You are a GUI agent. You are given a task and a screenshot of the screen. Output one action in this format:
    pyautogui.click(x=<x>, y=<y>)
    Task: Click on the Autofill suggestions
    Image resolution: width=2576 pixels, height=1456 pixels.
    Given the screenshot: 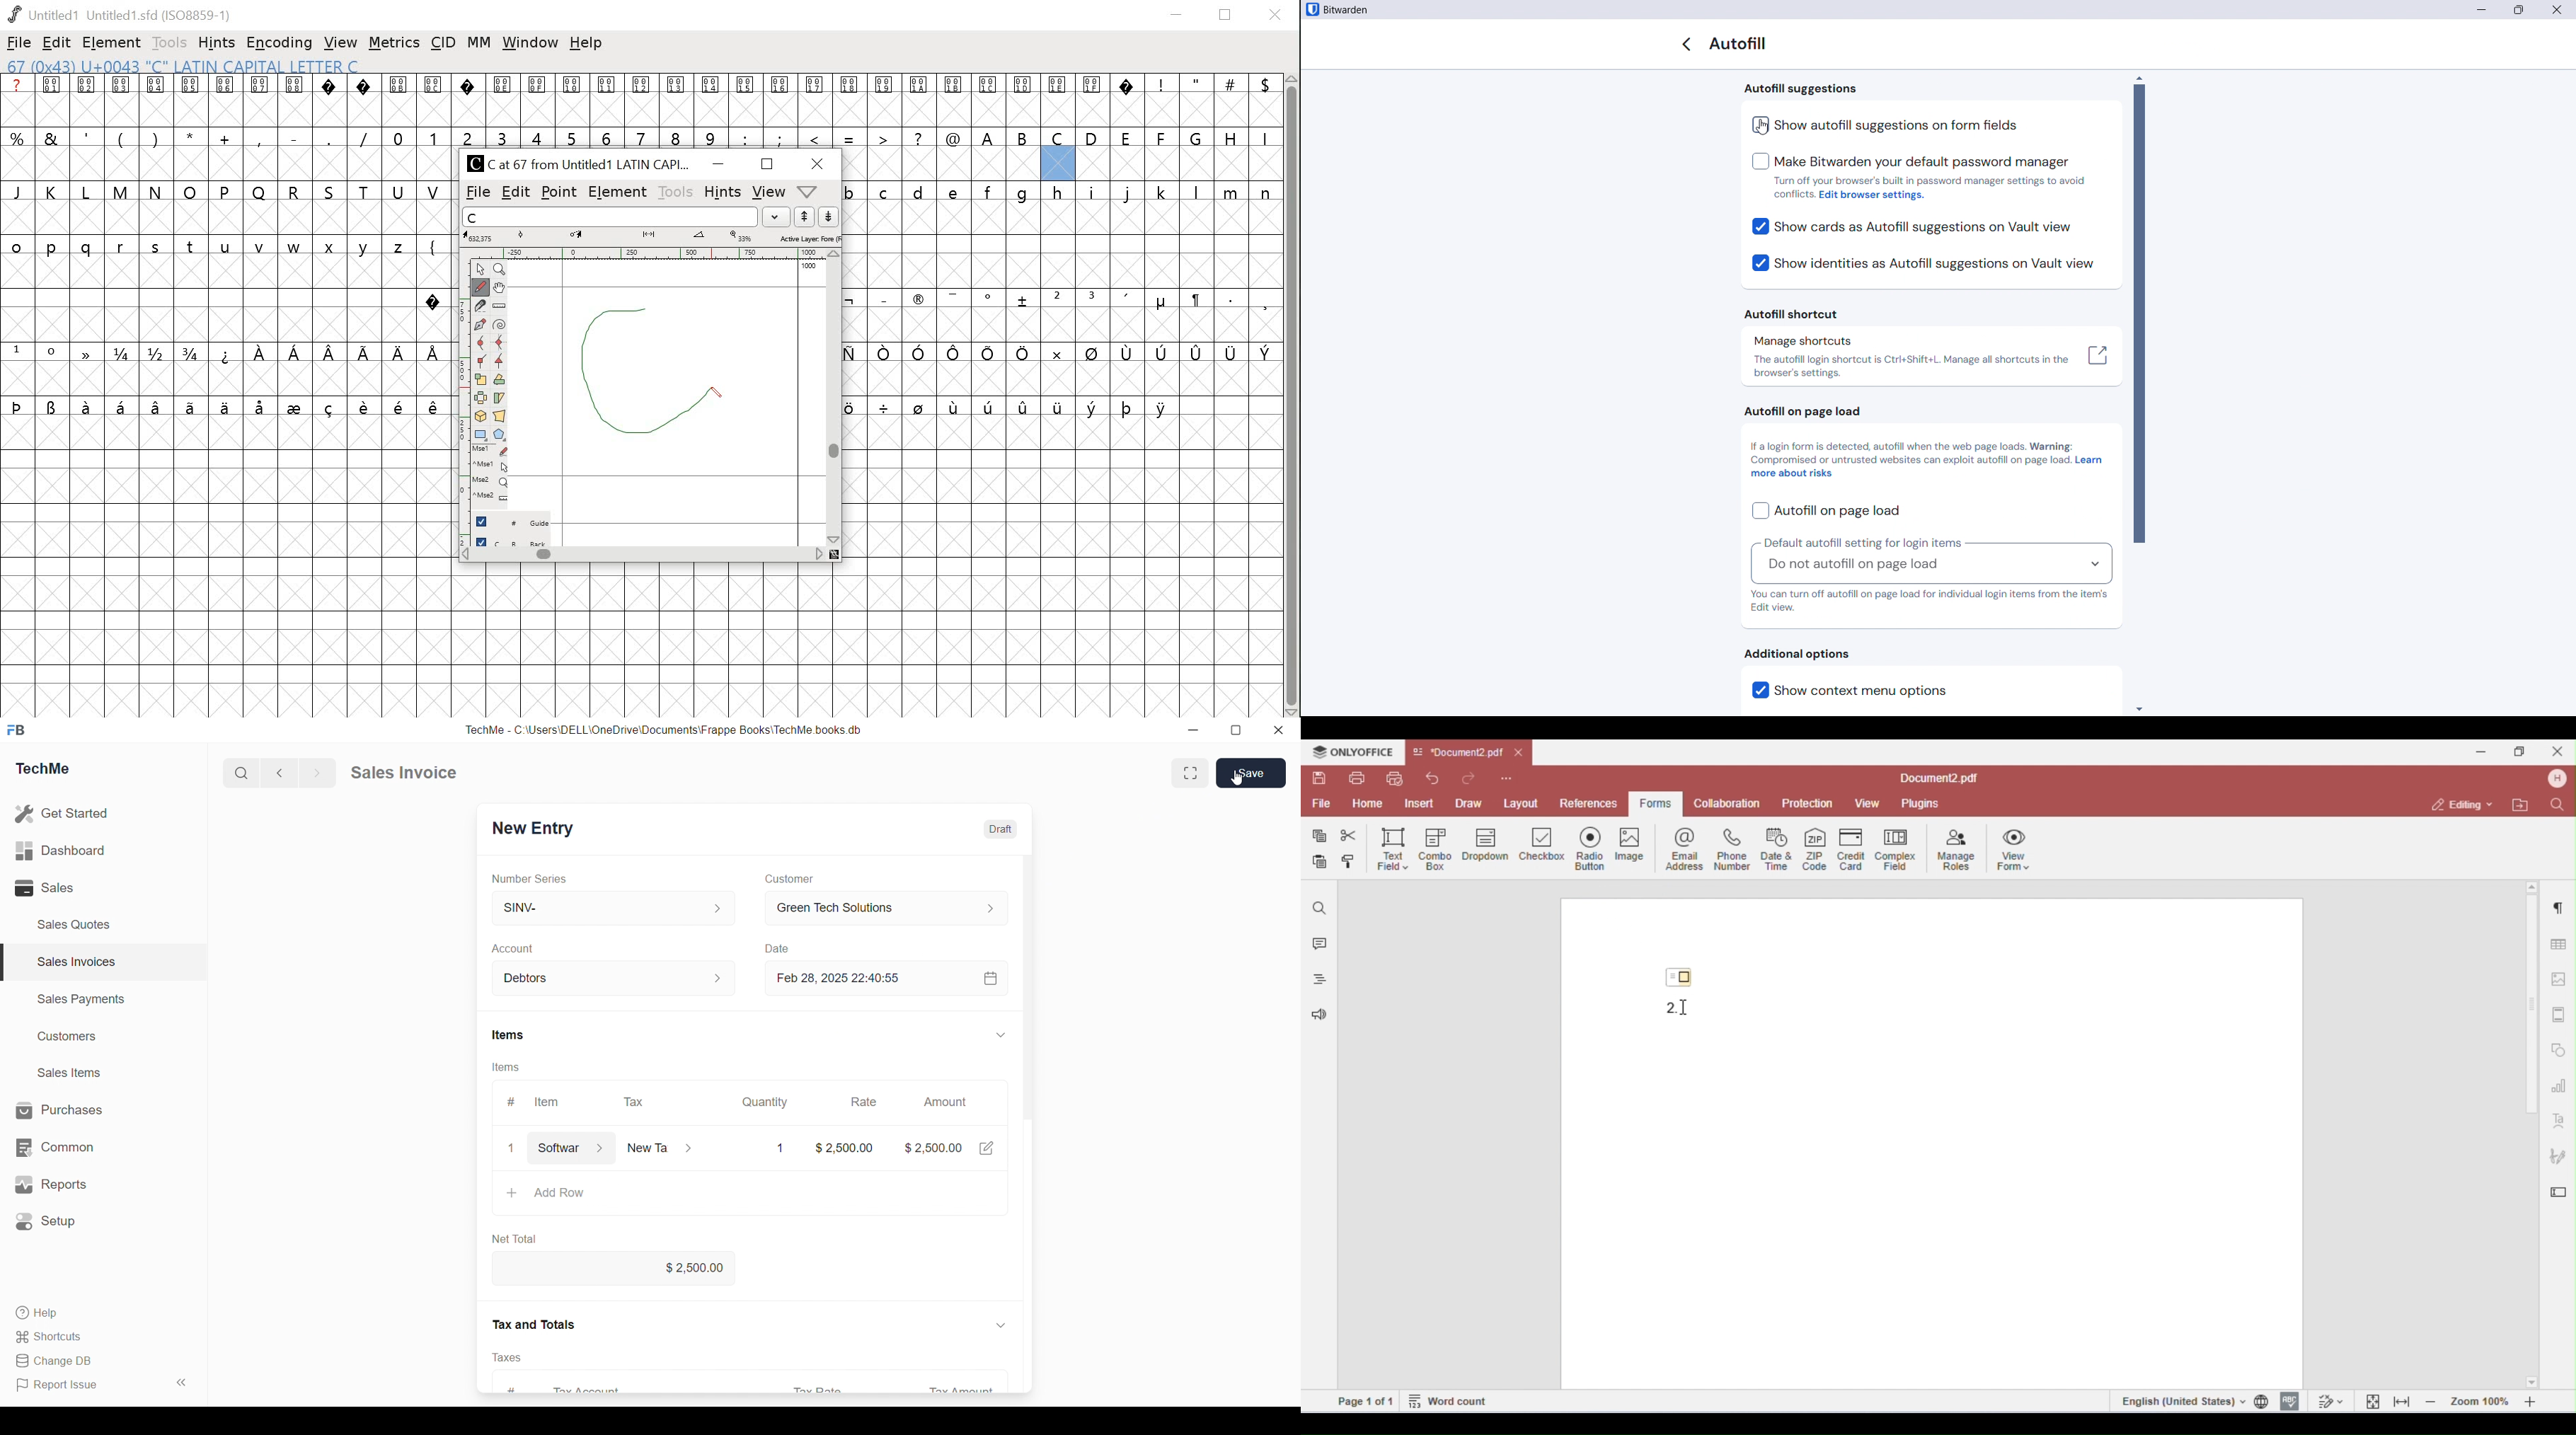 What is the action you would take?
    pyautogui.click(x=1801, y=90)
    